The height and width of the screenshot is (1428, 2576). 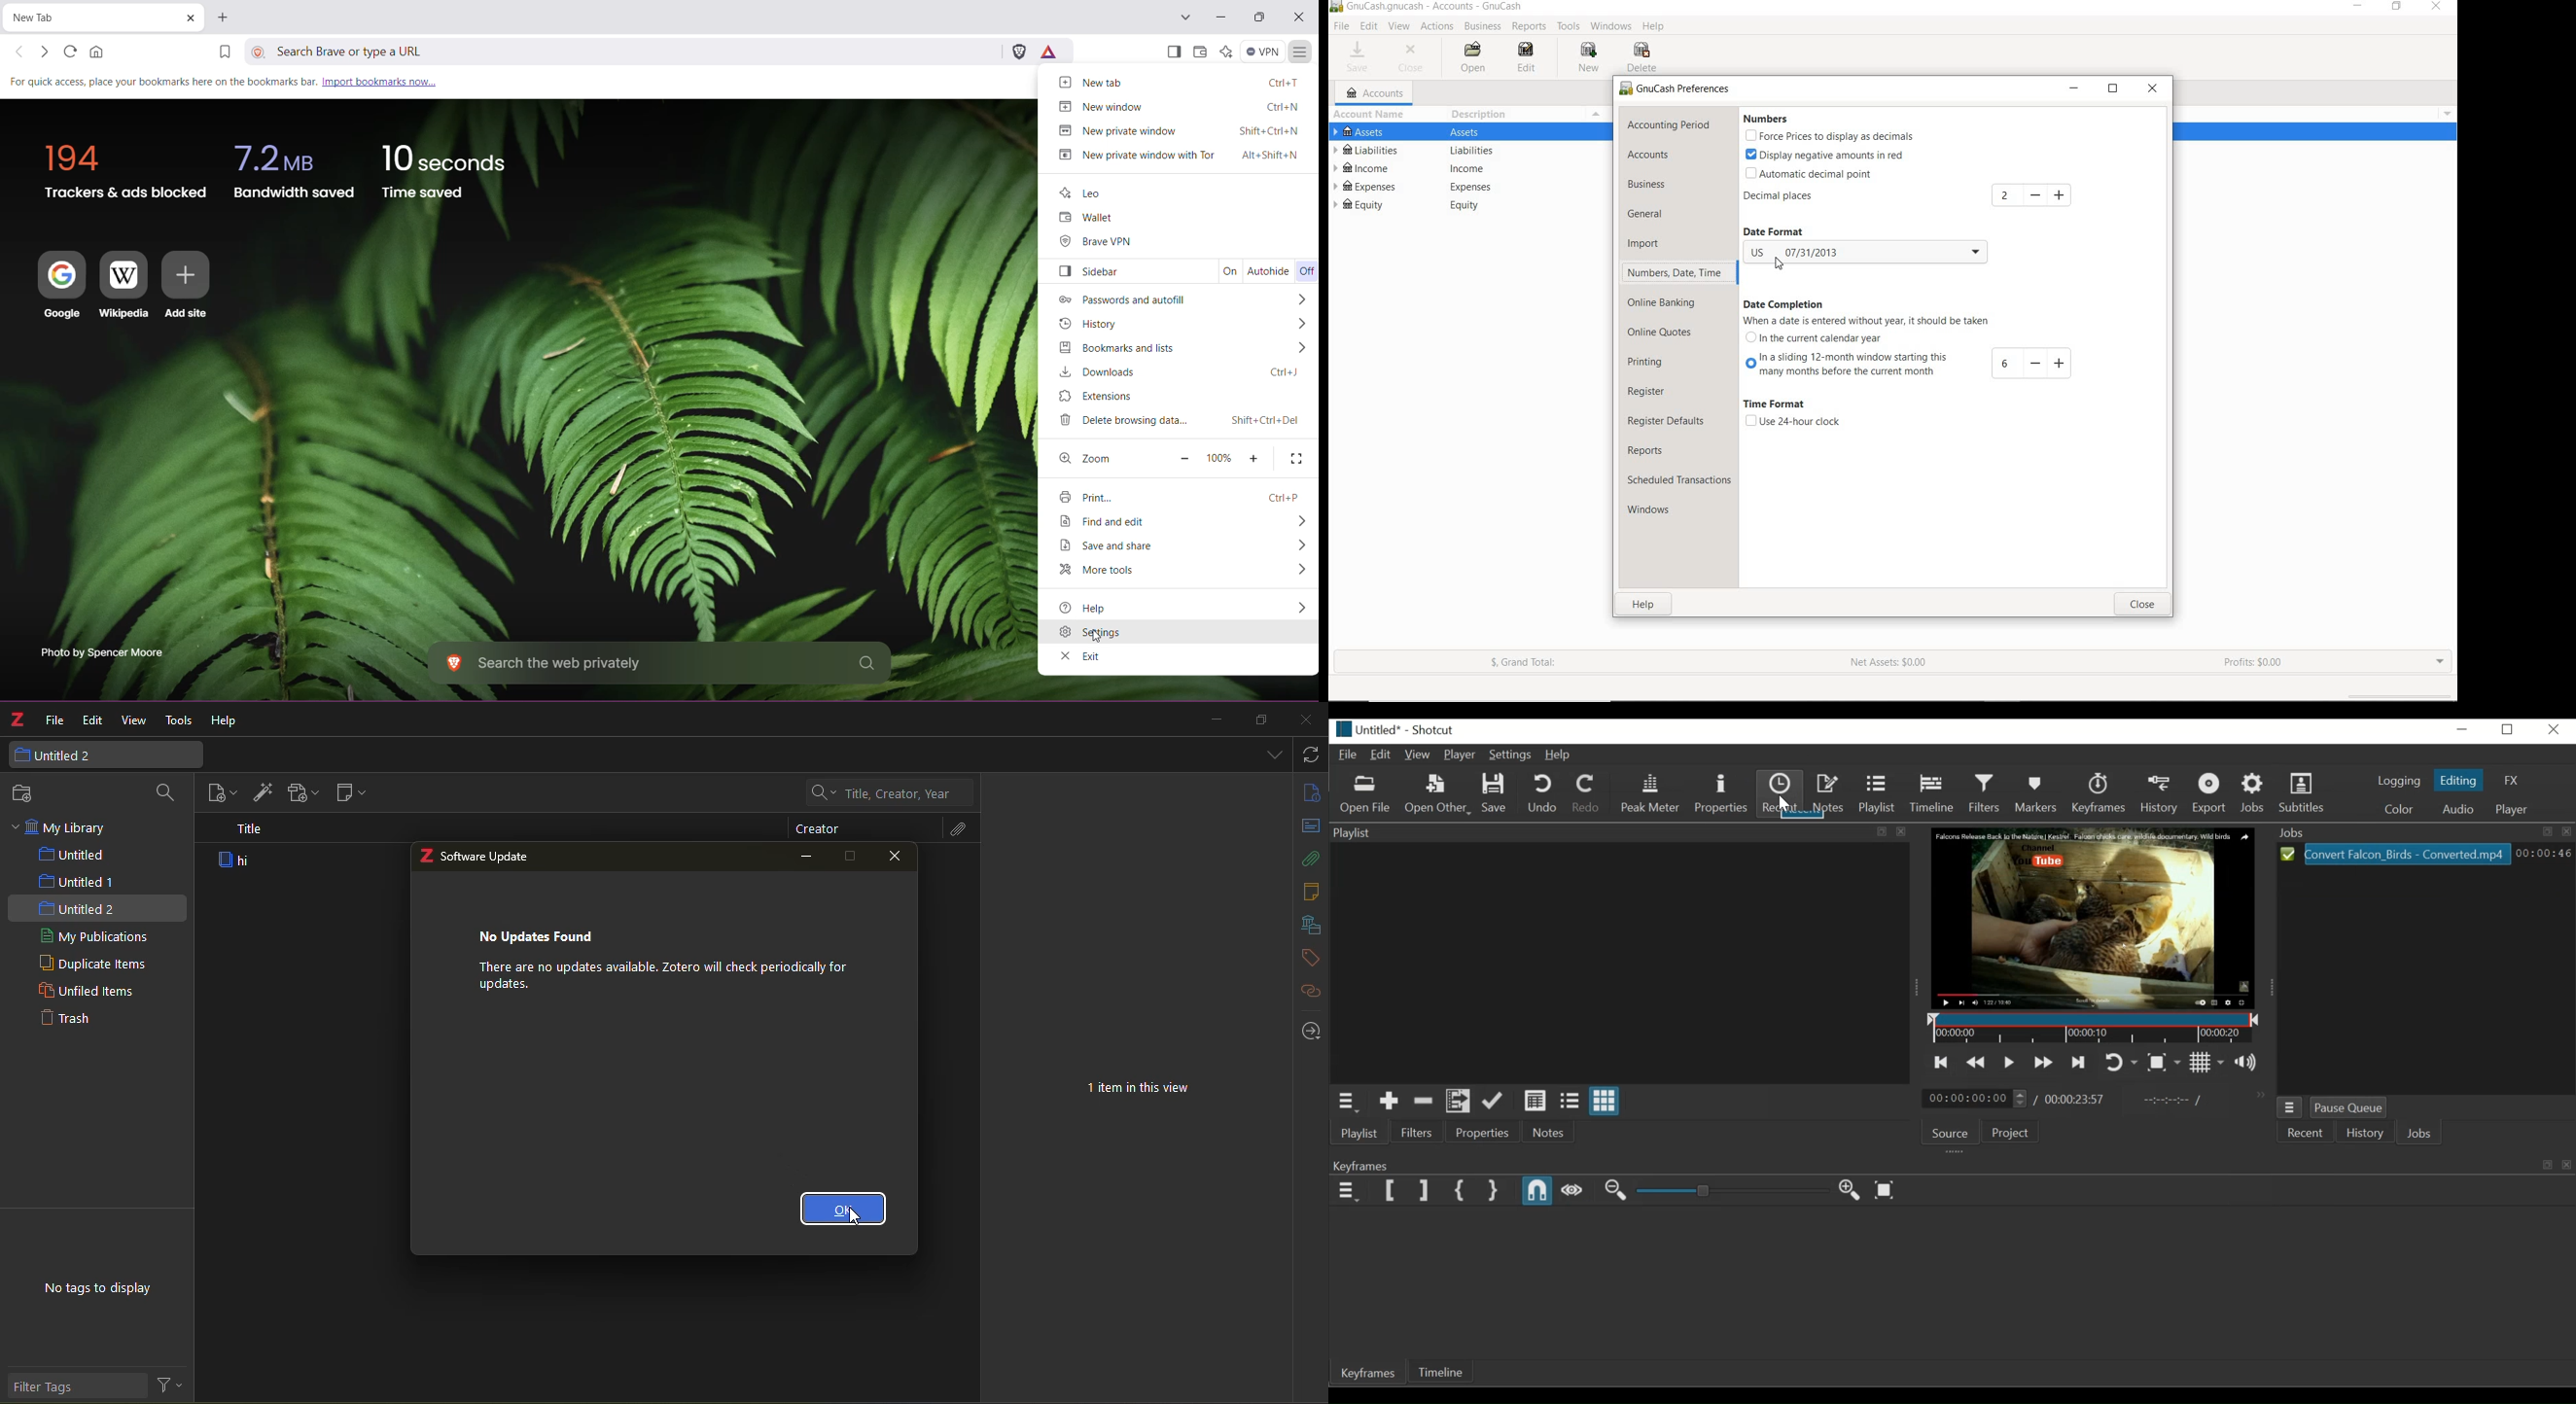 I want to click on my library, so click(x=70, y=825).